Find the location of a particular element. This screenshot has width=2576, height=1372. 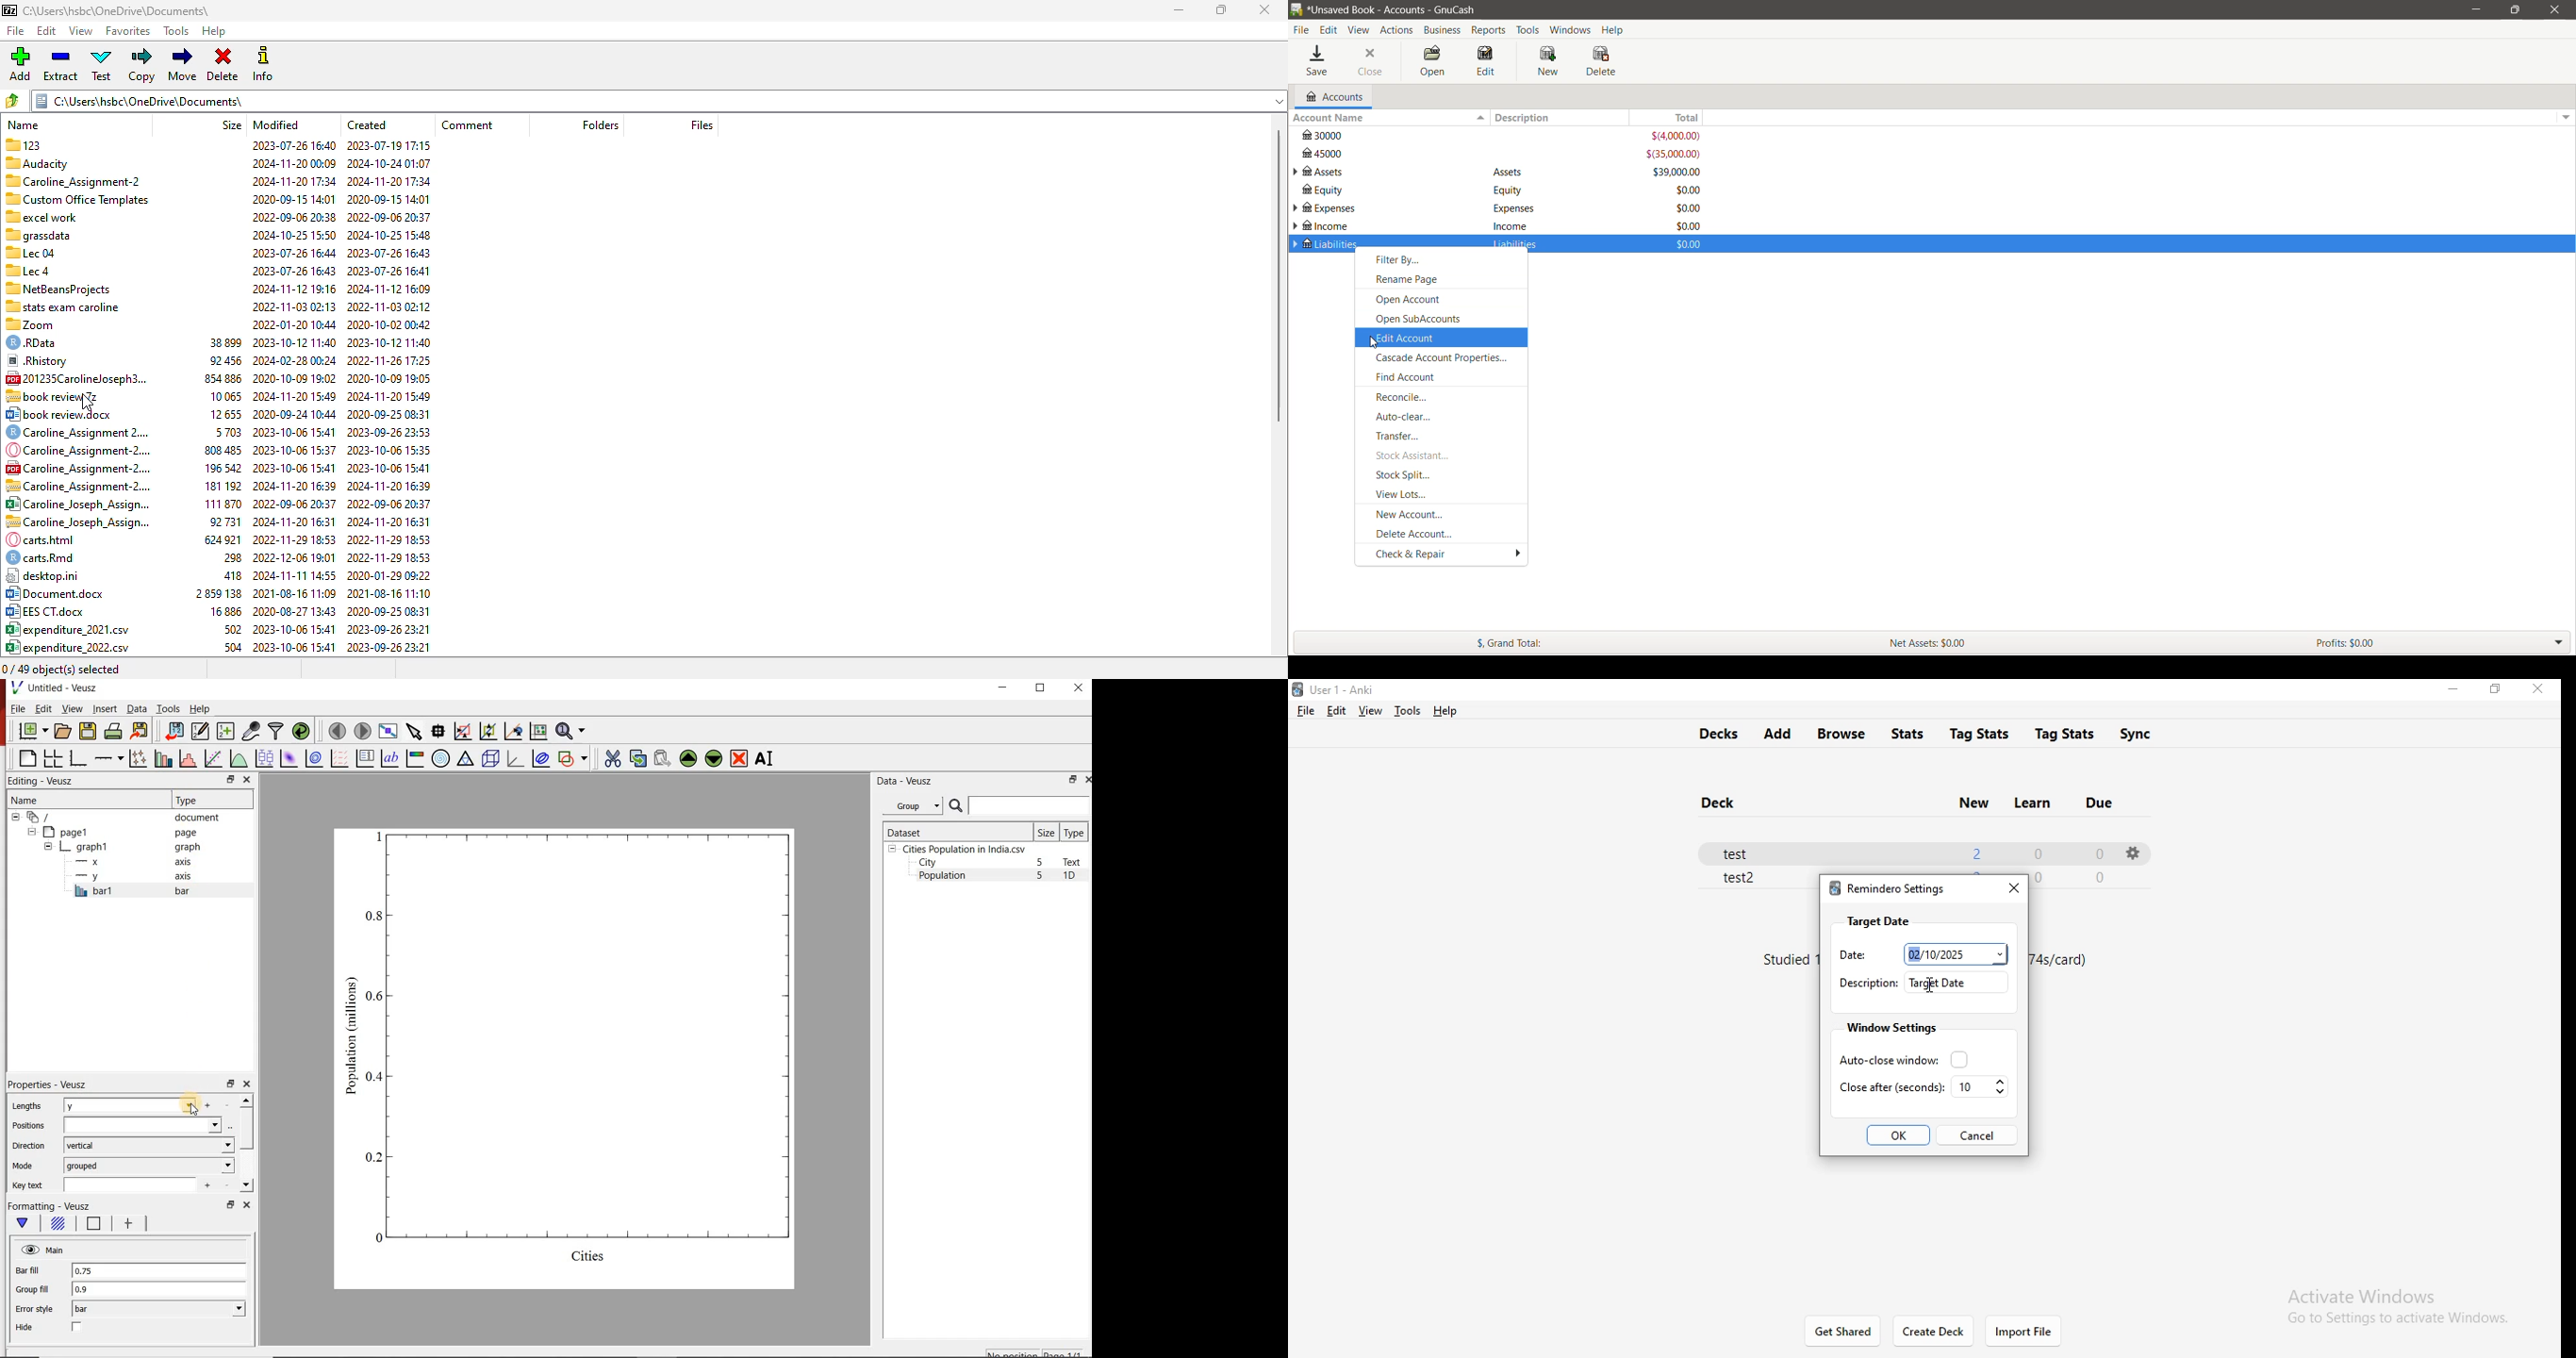

get shared is located at coordinates (1845, 1332).